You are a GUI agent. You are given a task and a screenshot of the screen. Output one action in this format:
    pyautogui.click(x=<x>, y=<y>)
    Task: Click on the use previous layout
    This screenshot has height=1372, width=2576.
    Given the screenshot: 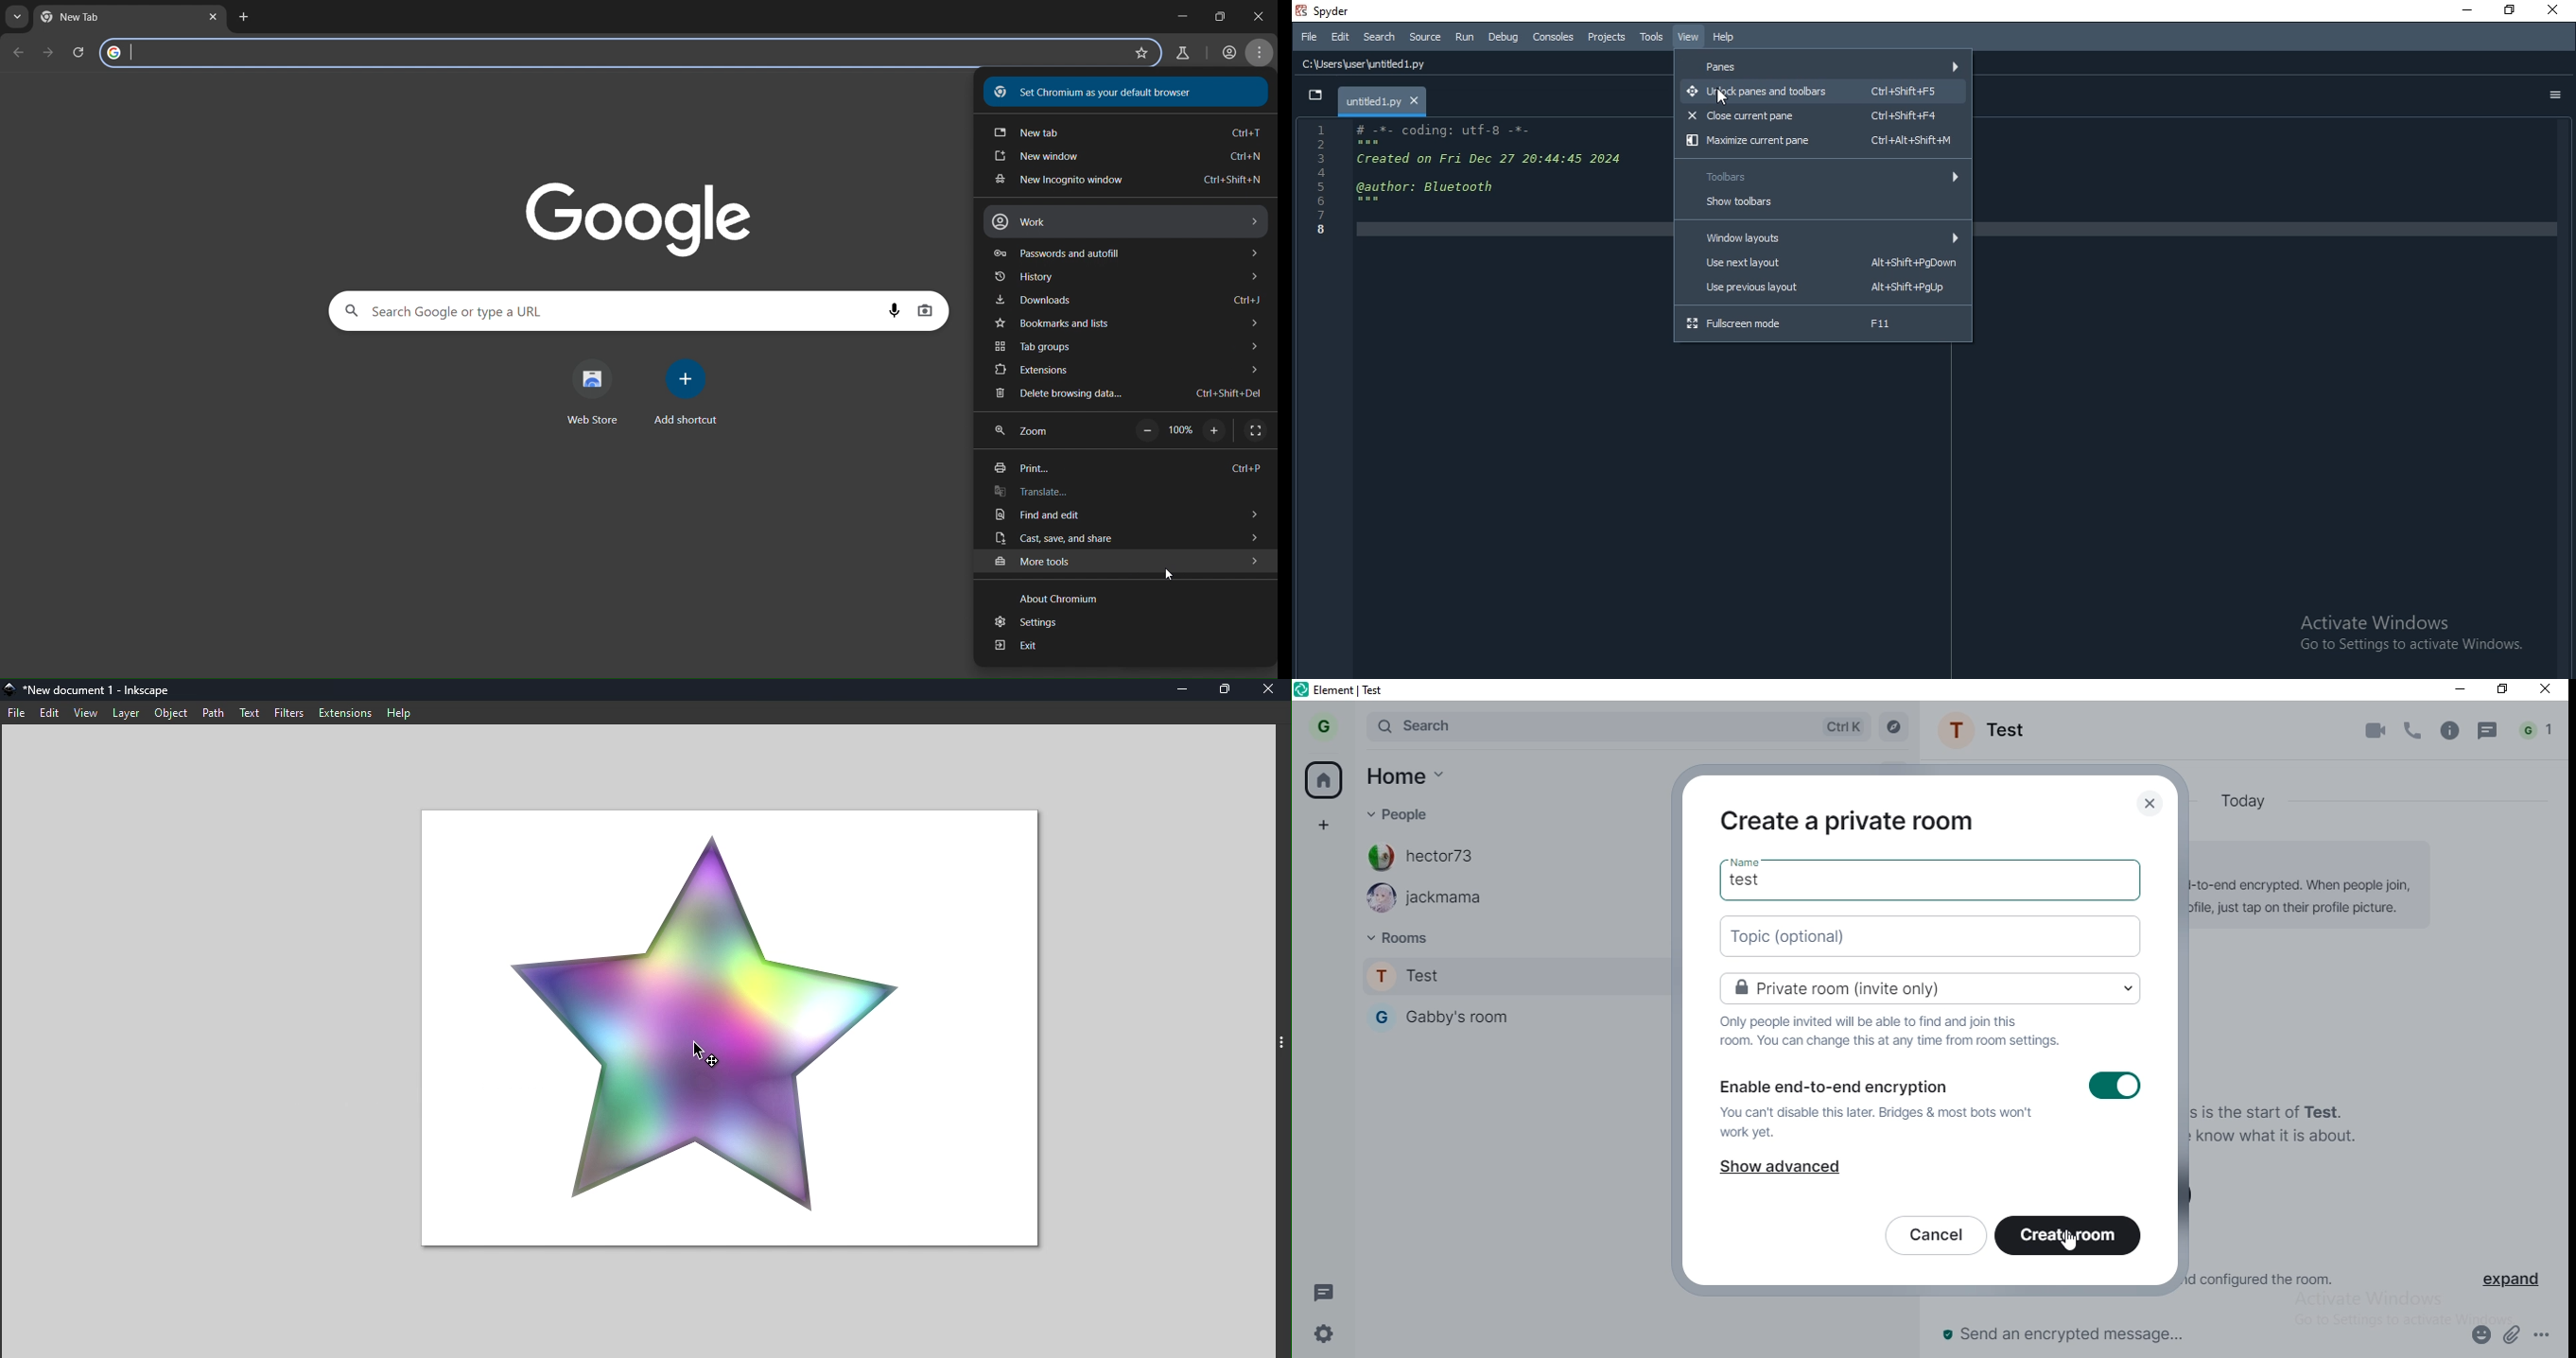 What is the action you would take?
    pyautogui.click(x=1823, y=291)
    